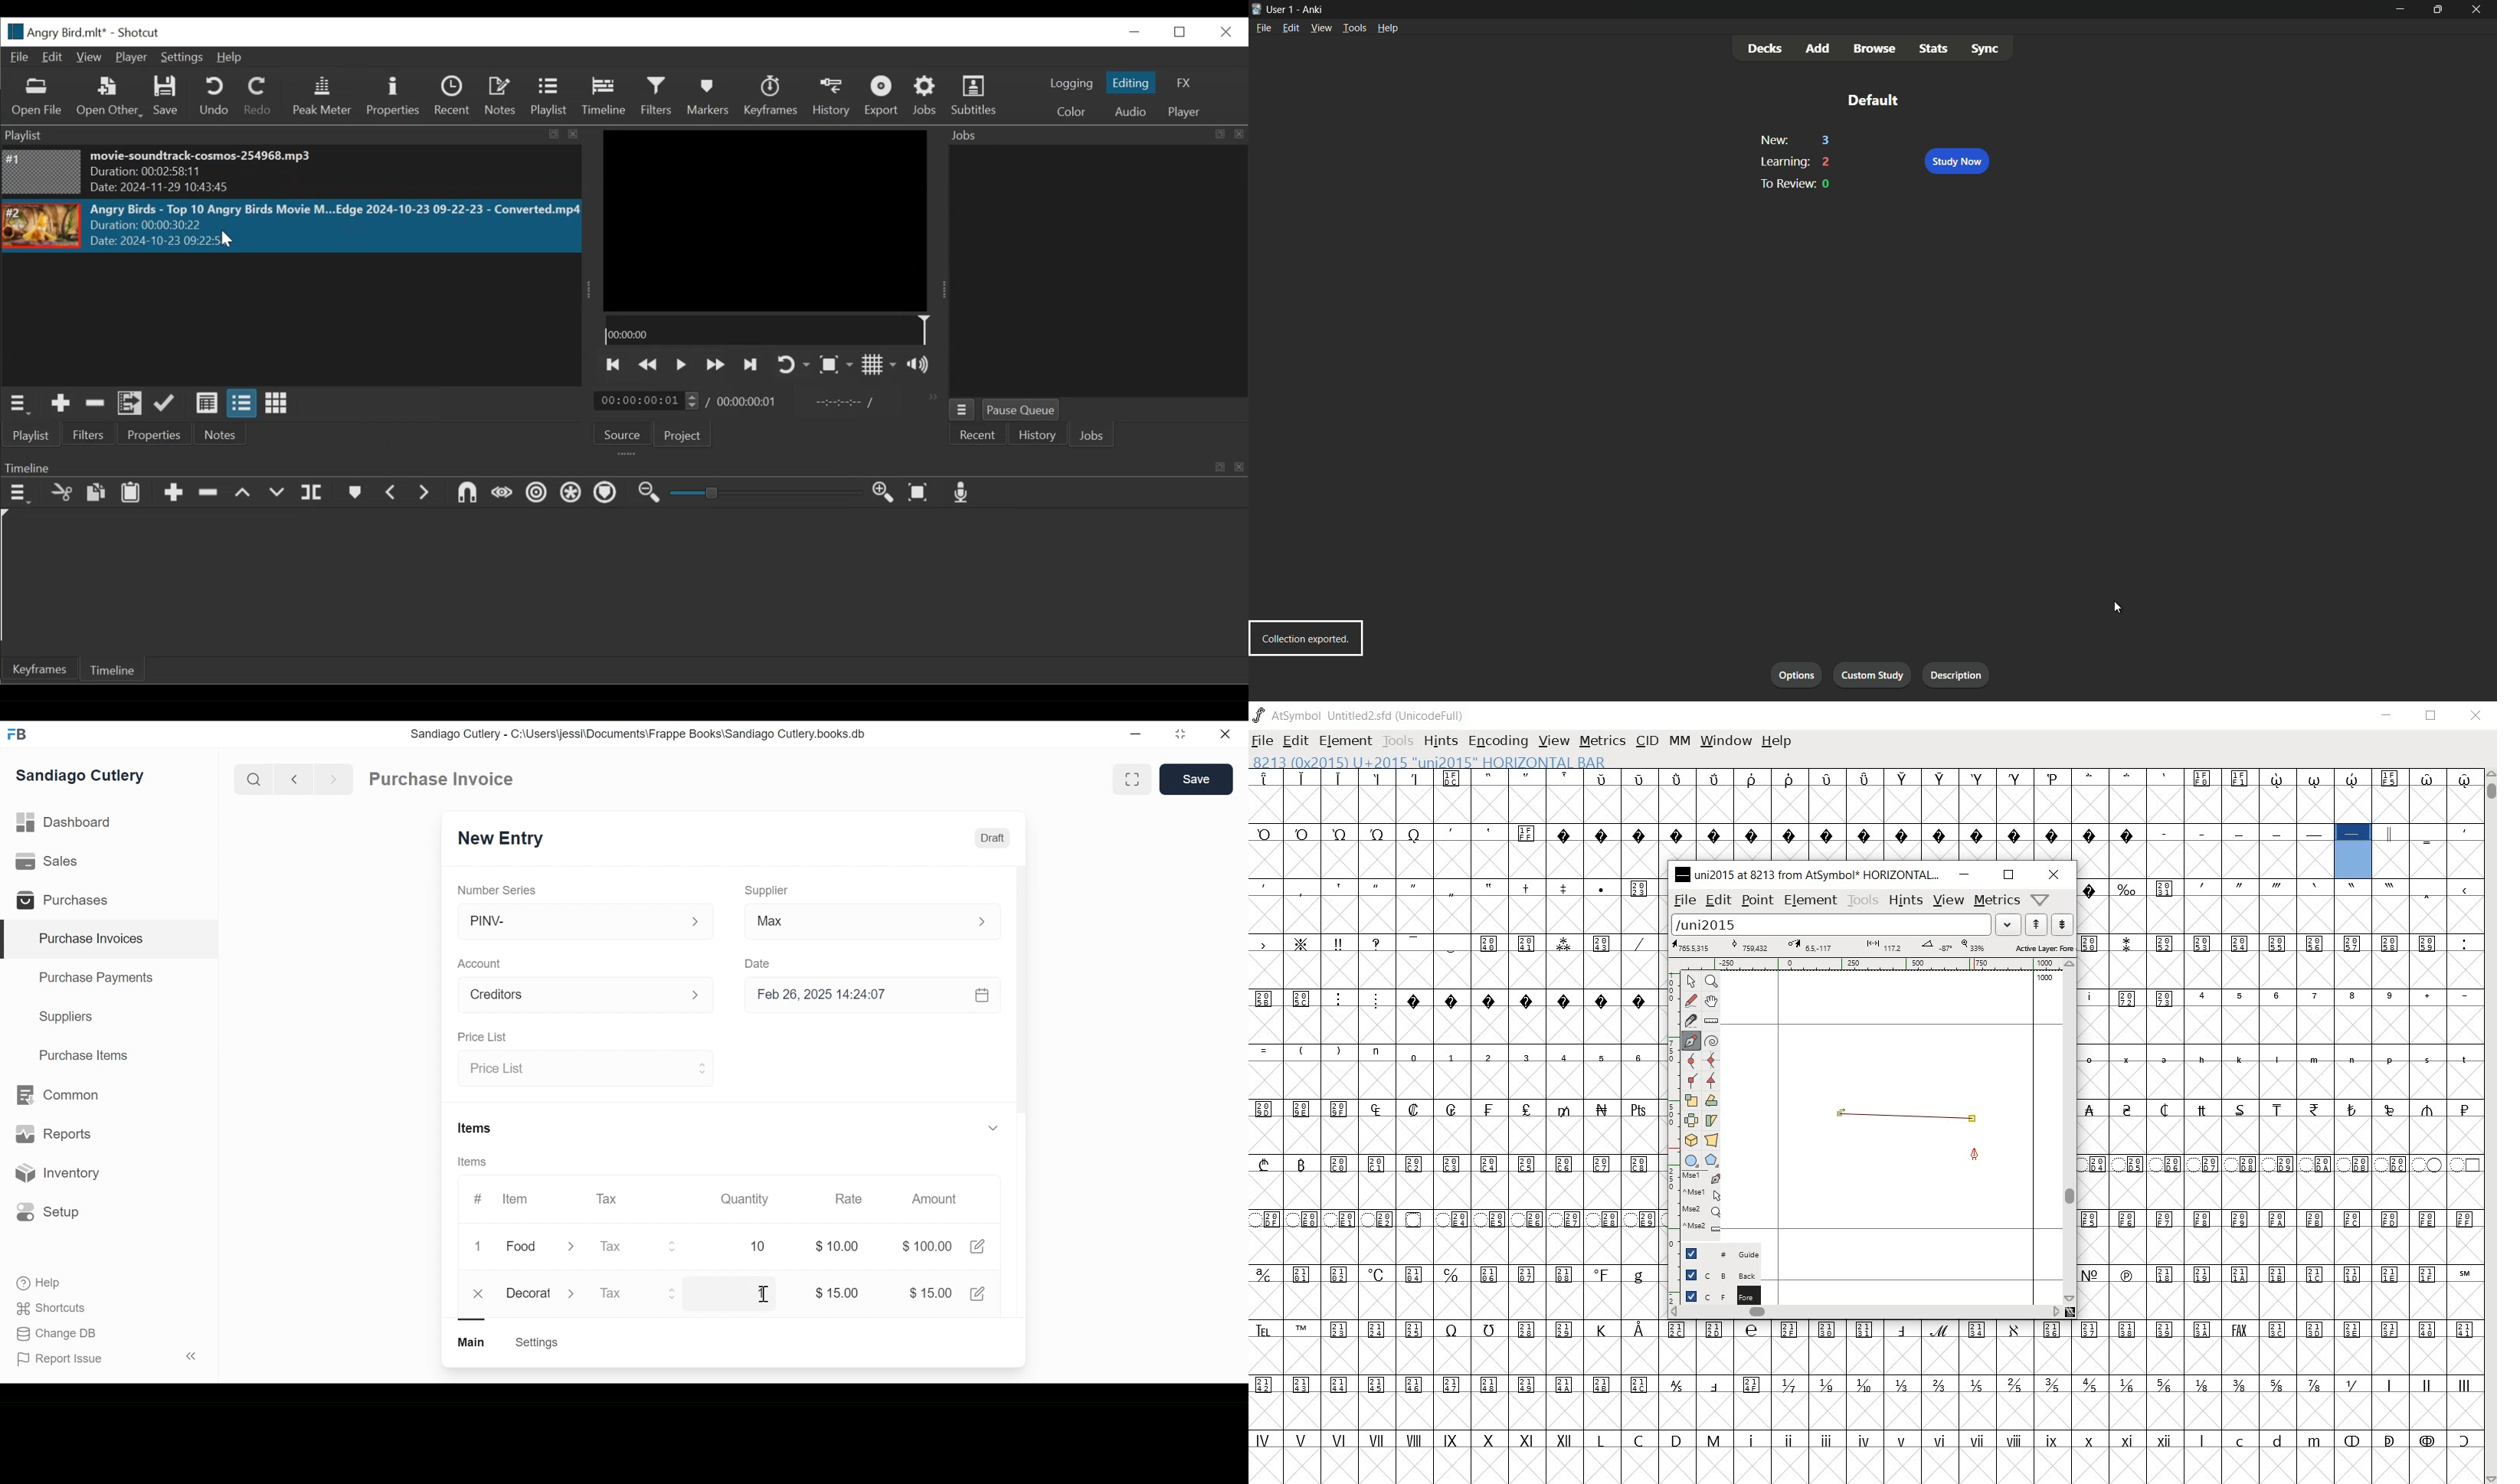  Describe the element at coordinates (1454, 1125) in the screenshot. I see `GLYPHS` at that location.